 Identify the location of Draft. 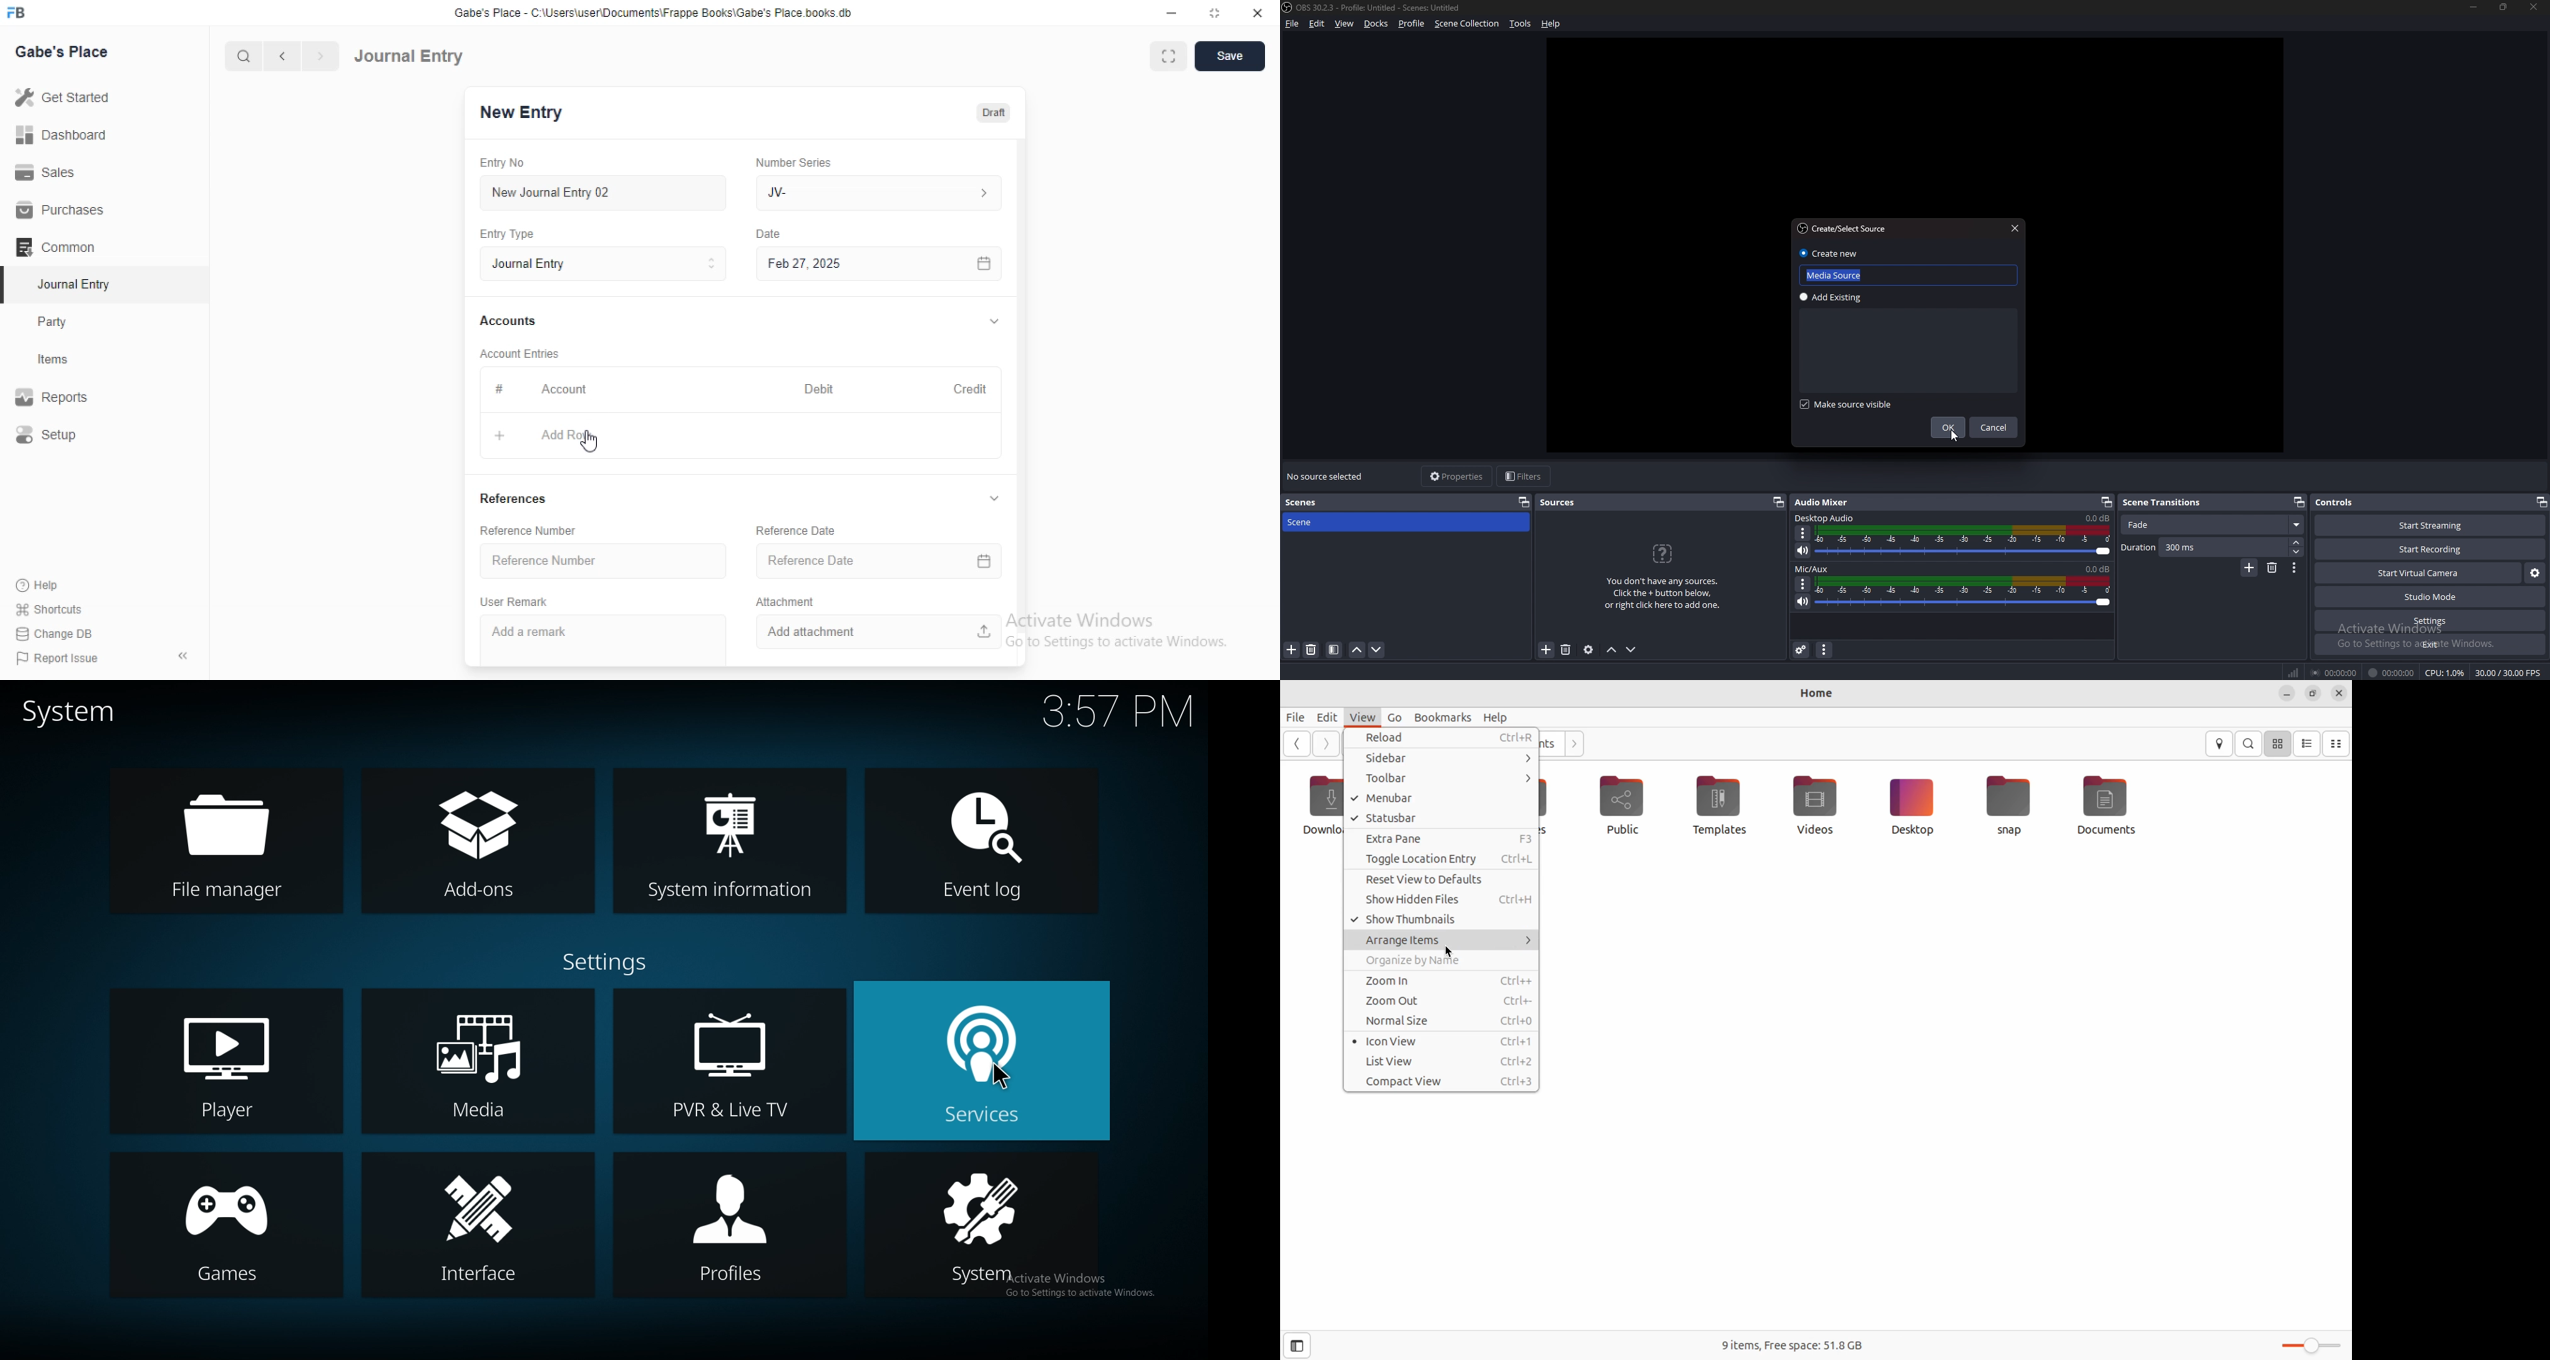
(996, 112).